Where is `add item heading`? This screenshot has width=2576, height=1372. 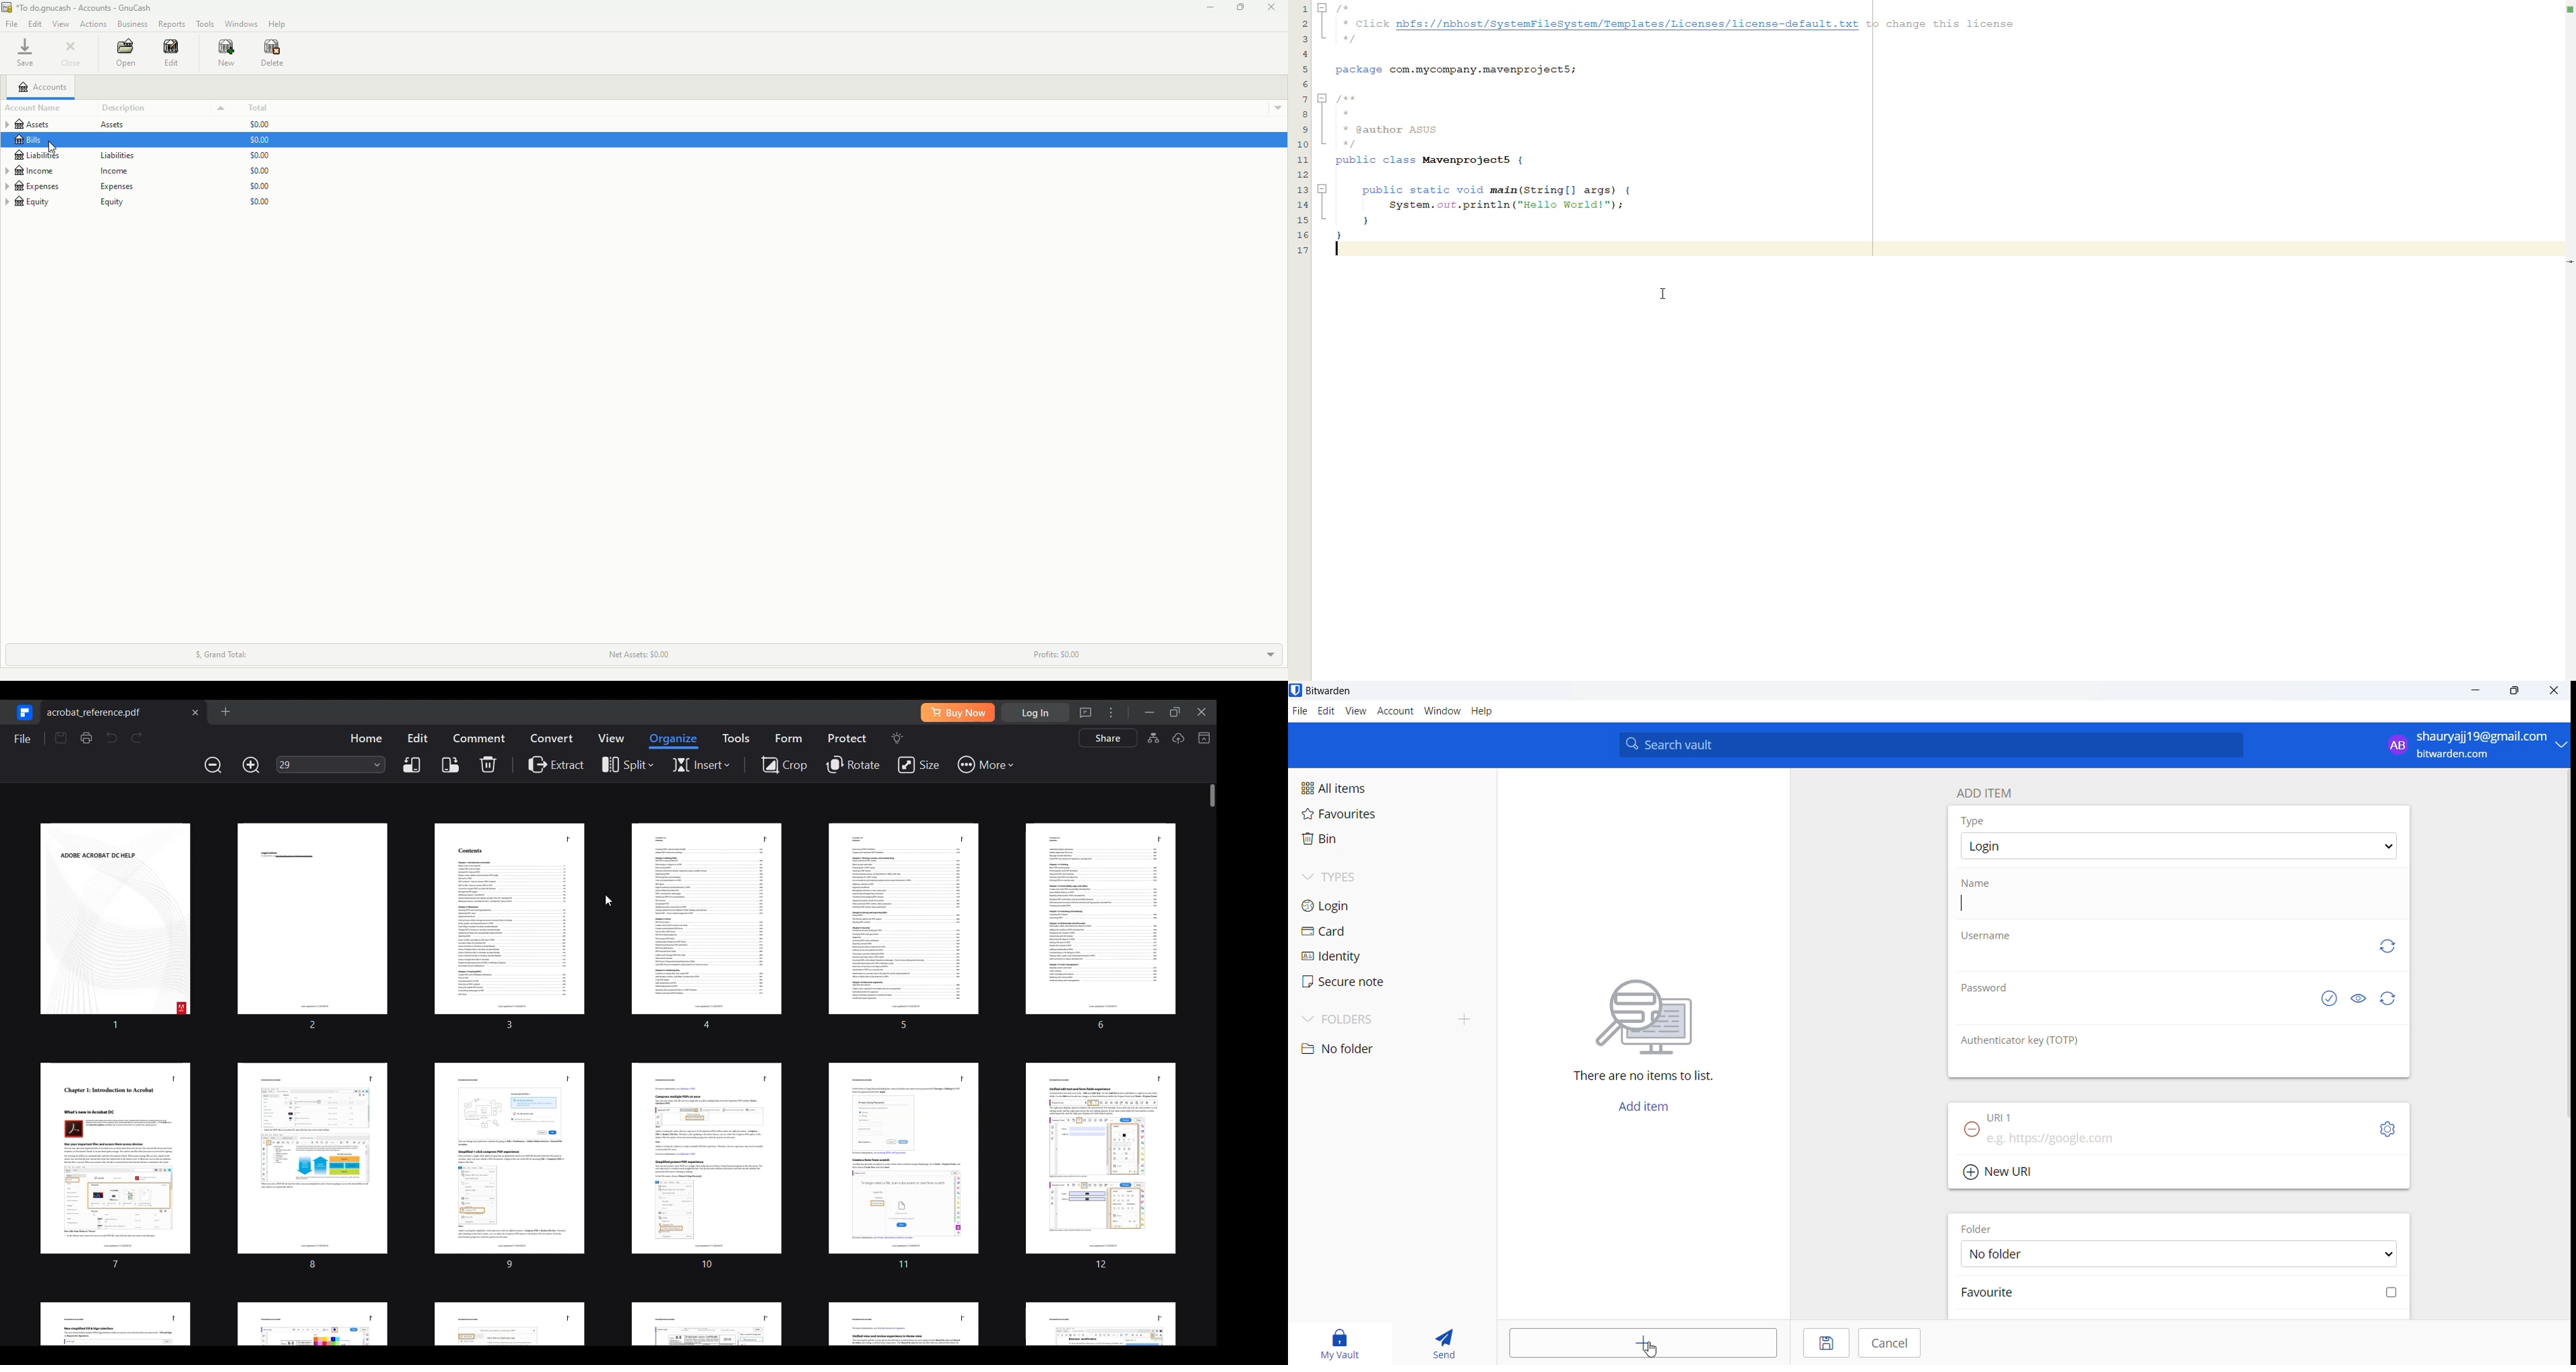 add item heading is located at coordinates (1990, 791).